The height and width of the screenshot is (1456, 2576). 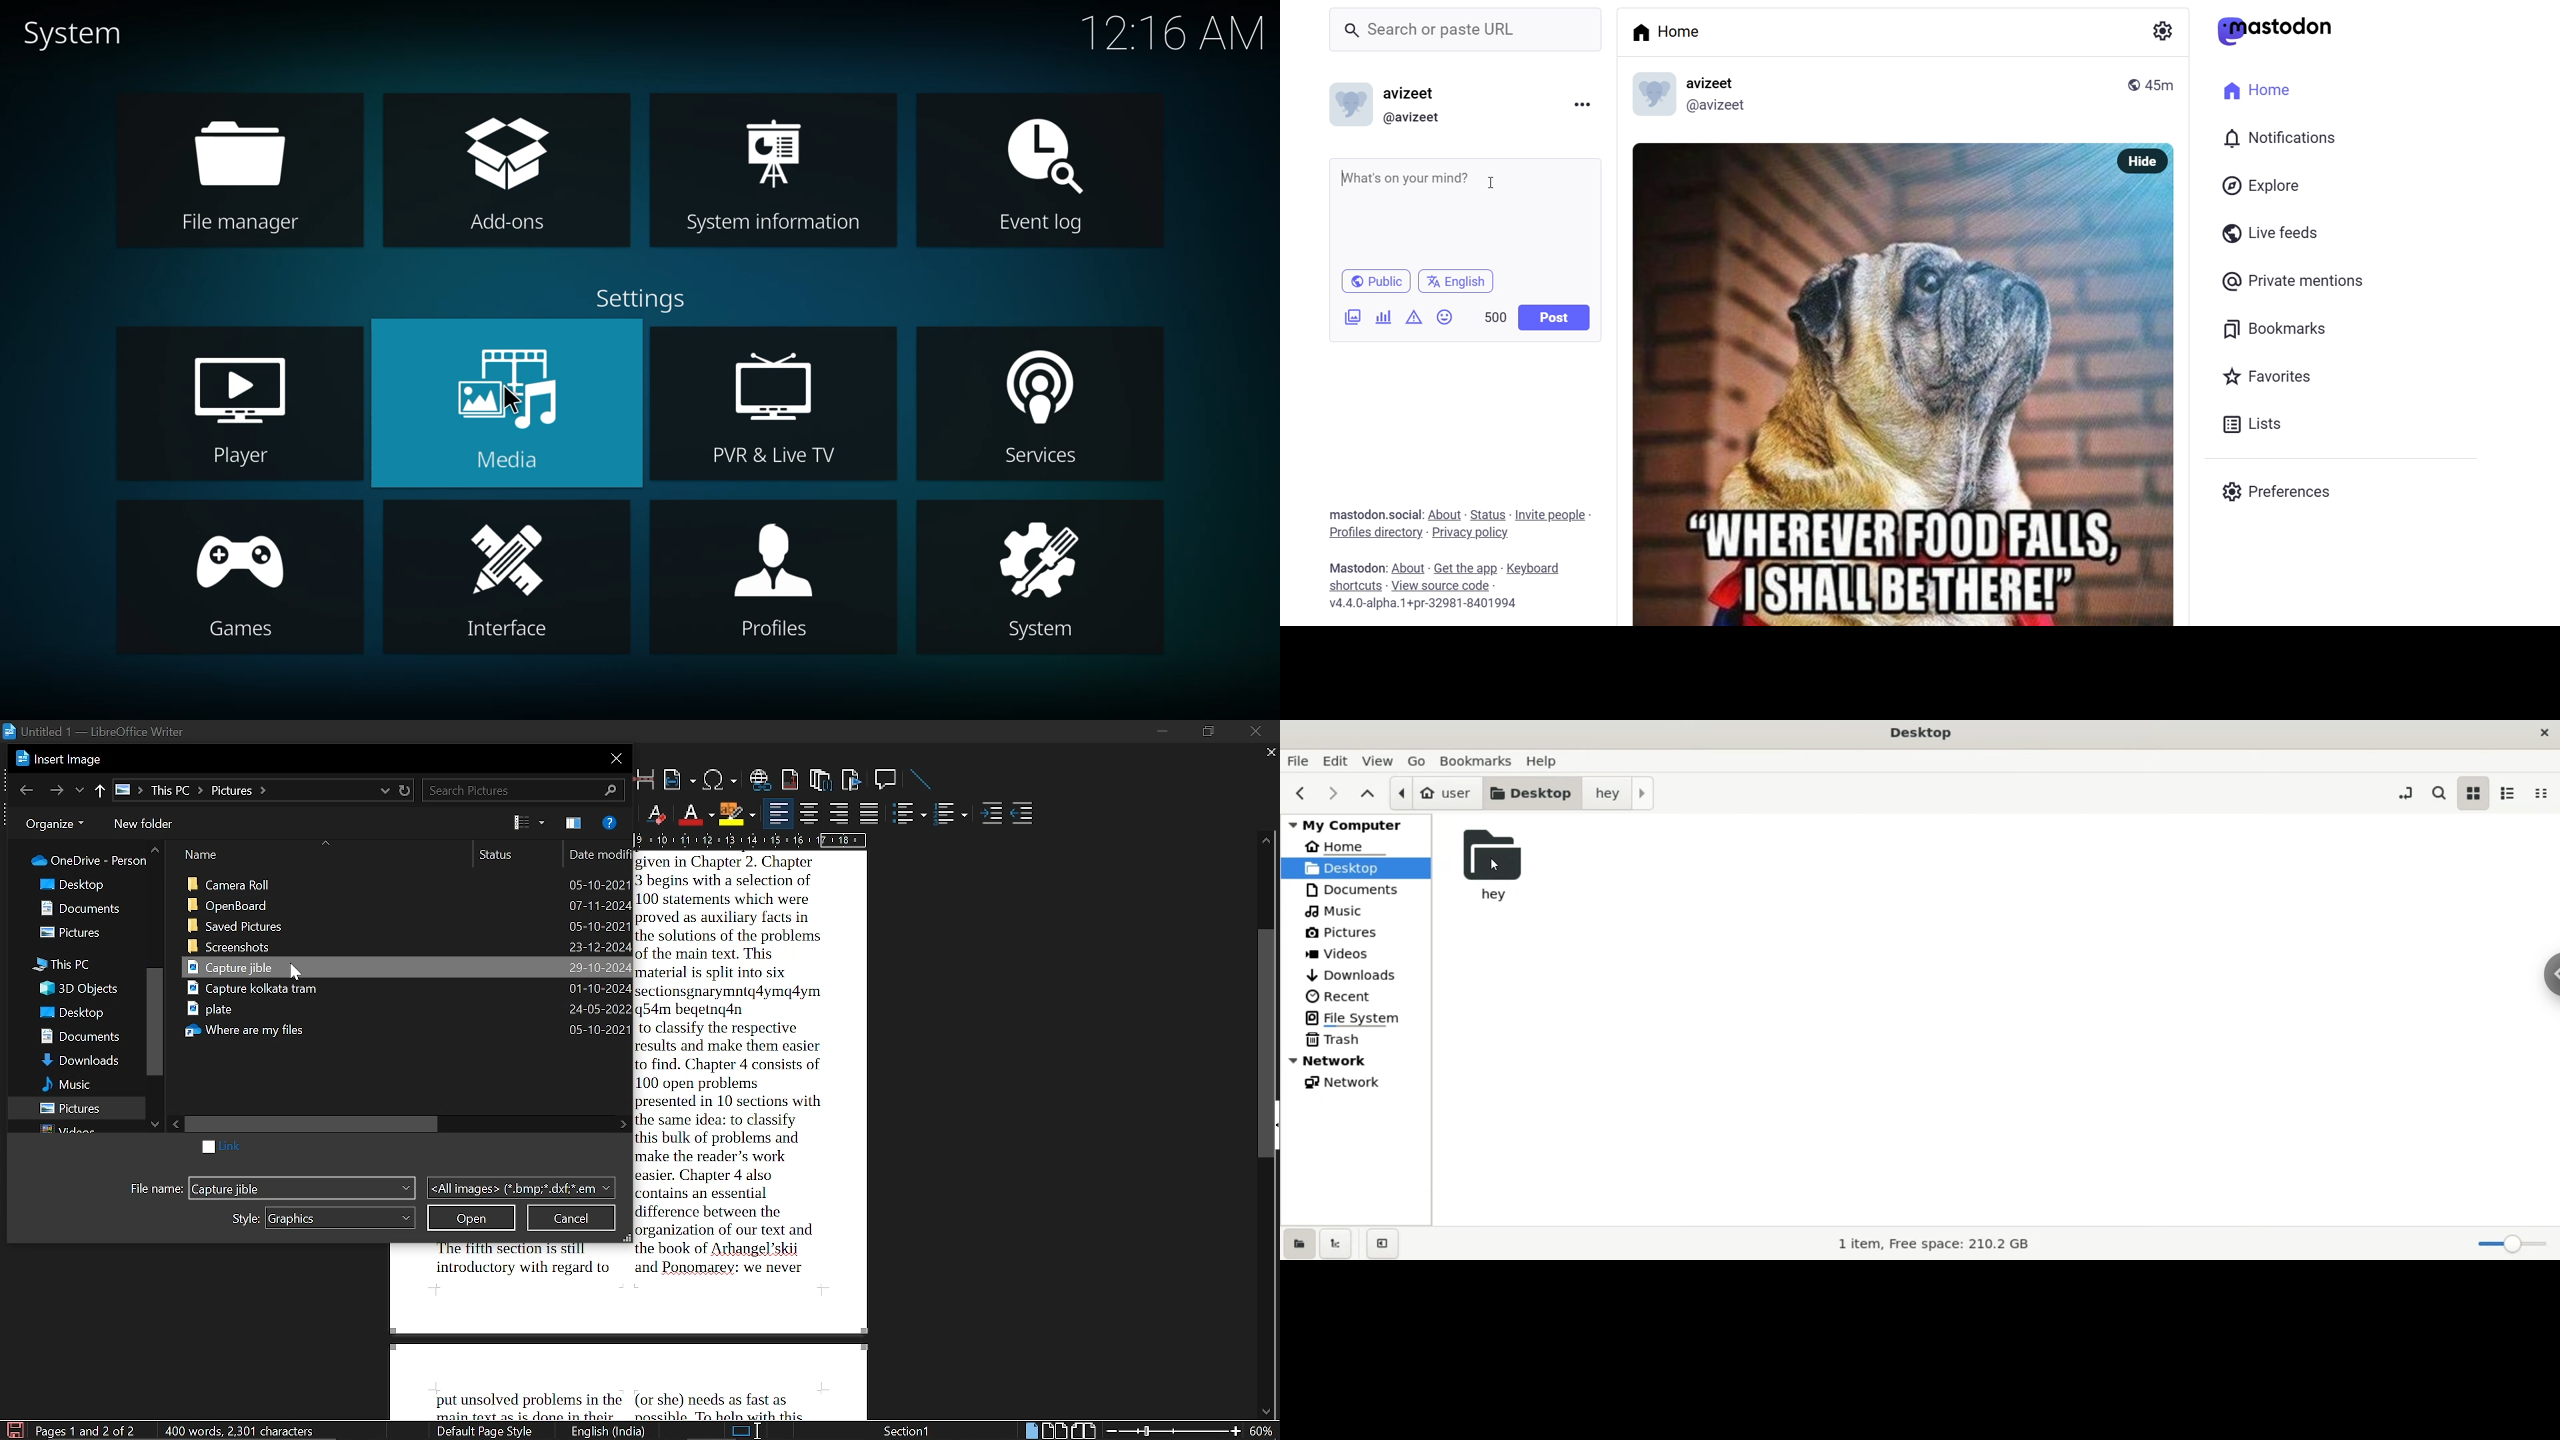 I want to click on PVR & Live TV, so click(x=770, y=457).